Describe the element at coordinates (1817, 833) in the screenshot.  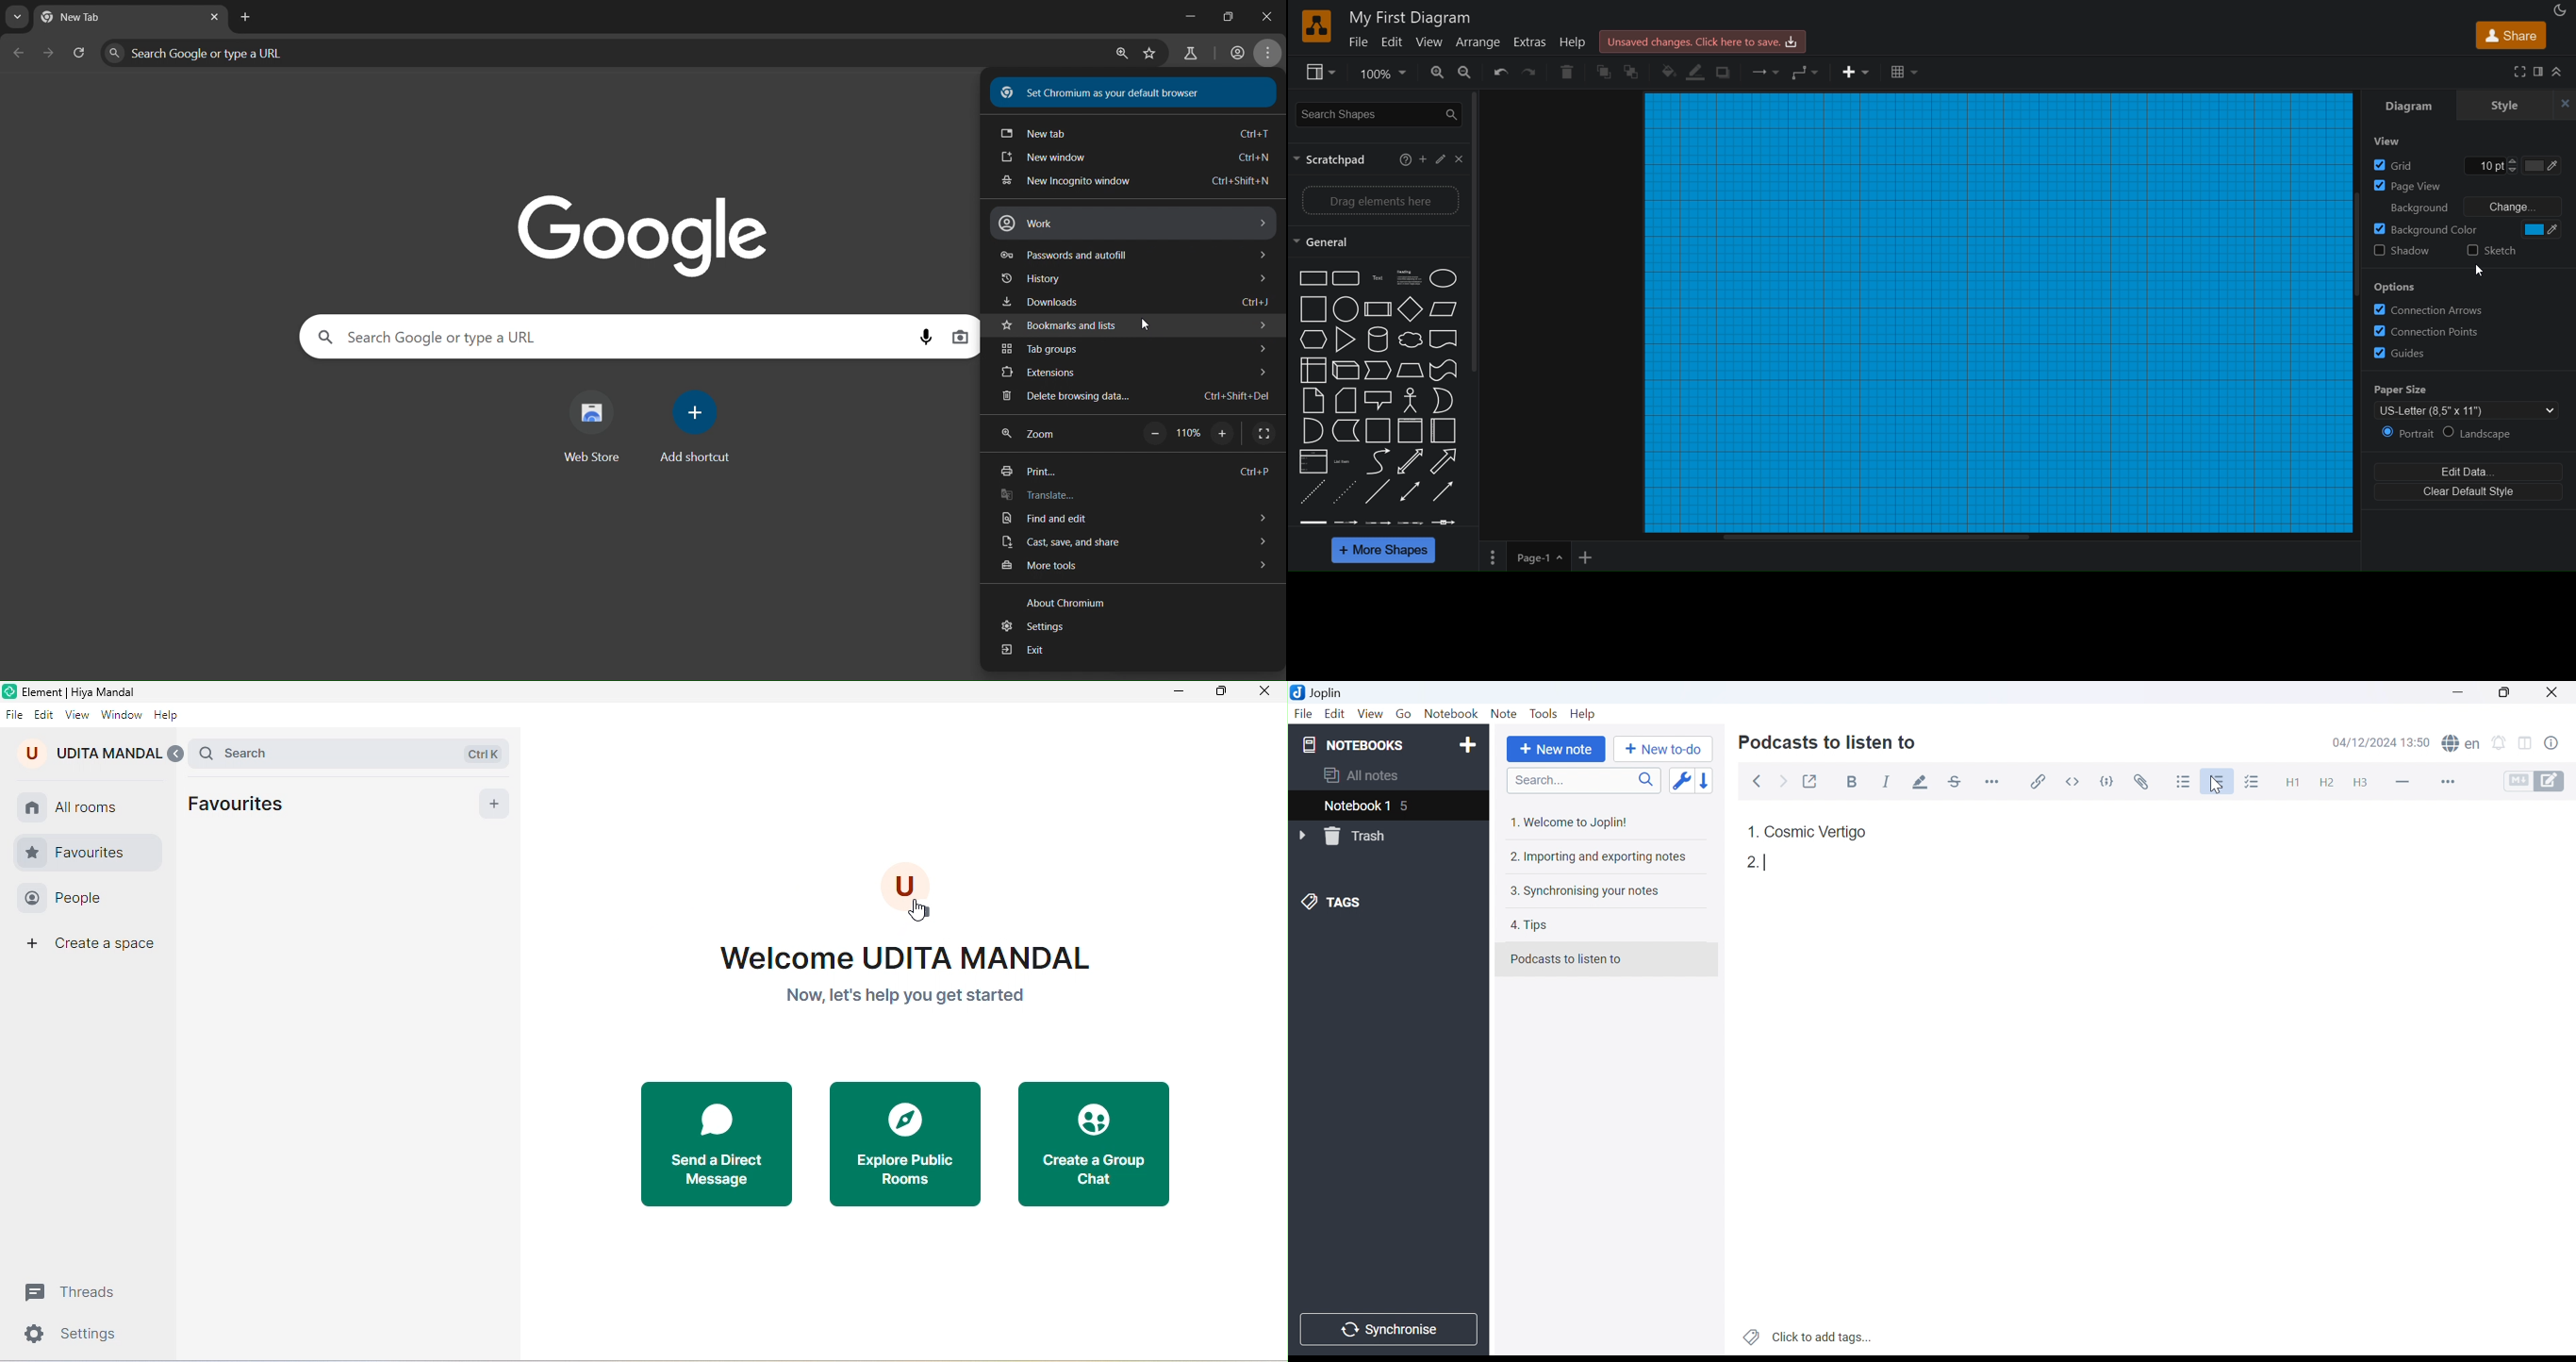
I see `Cosmic Vertigo` at that location.